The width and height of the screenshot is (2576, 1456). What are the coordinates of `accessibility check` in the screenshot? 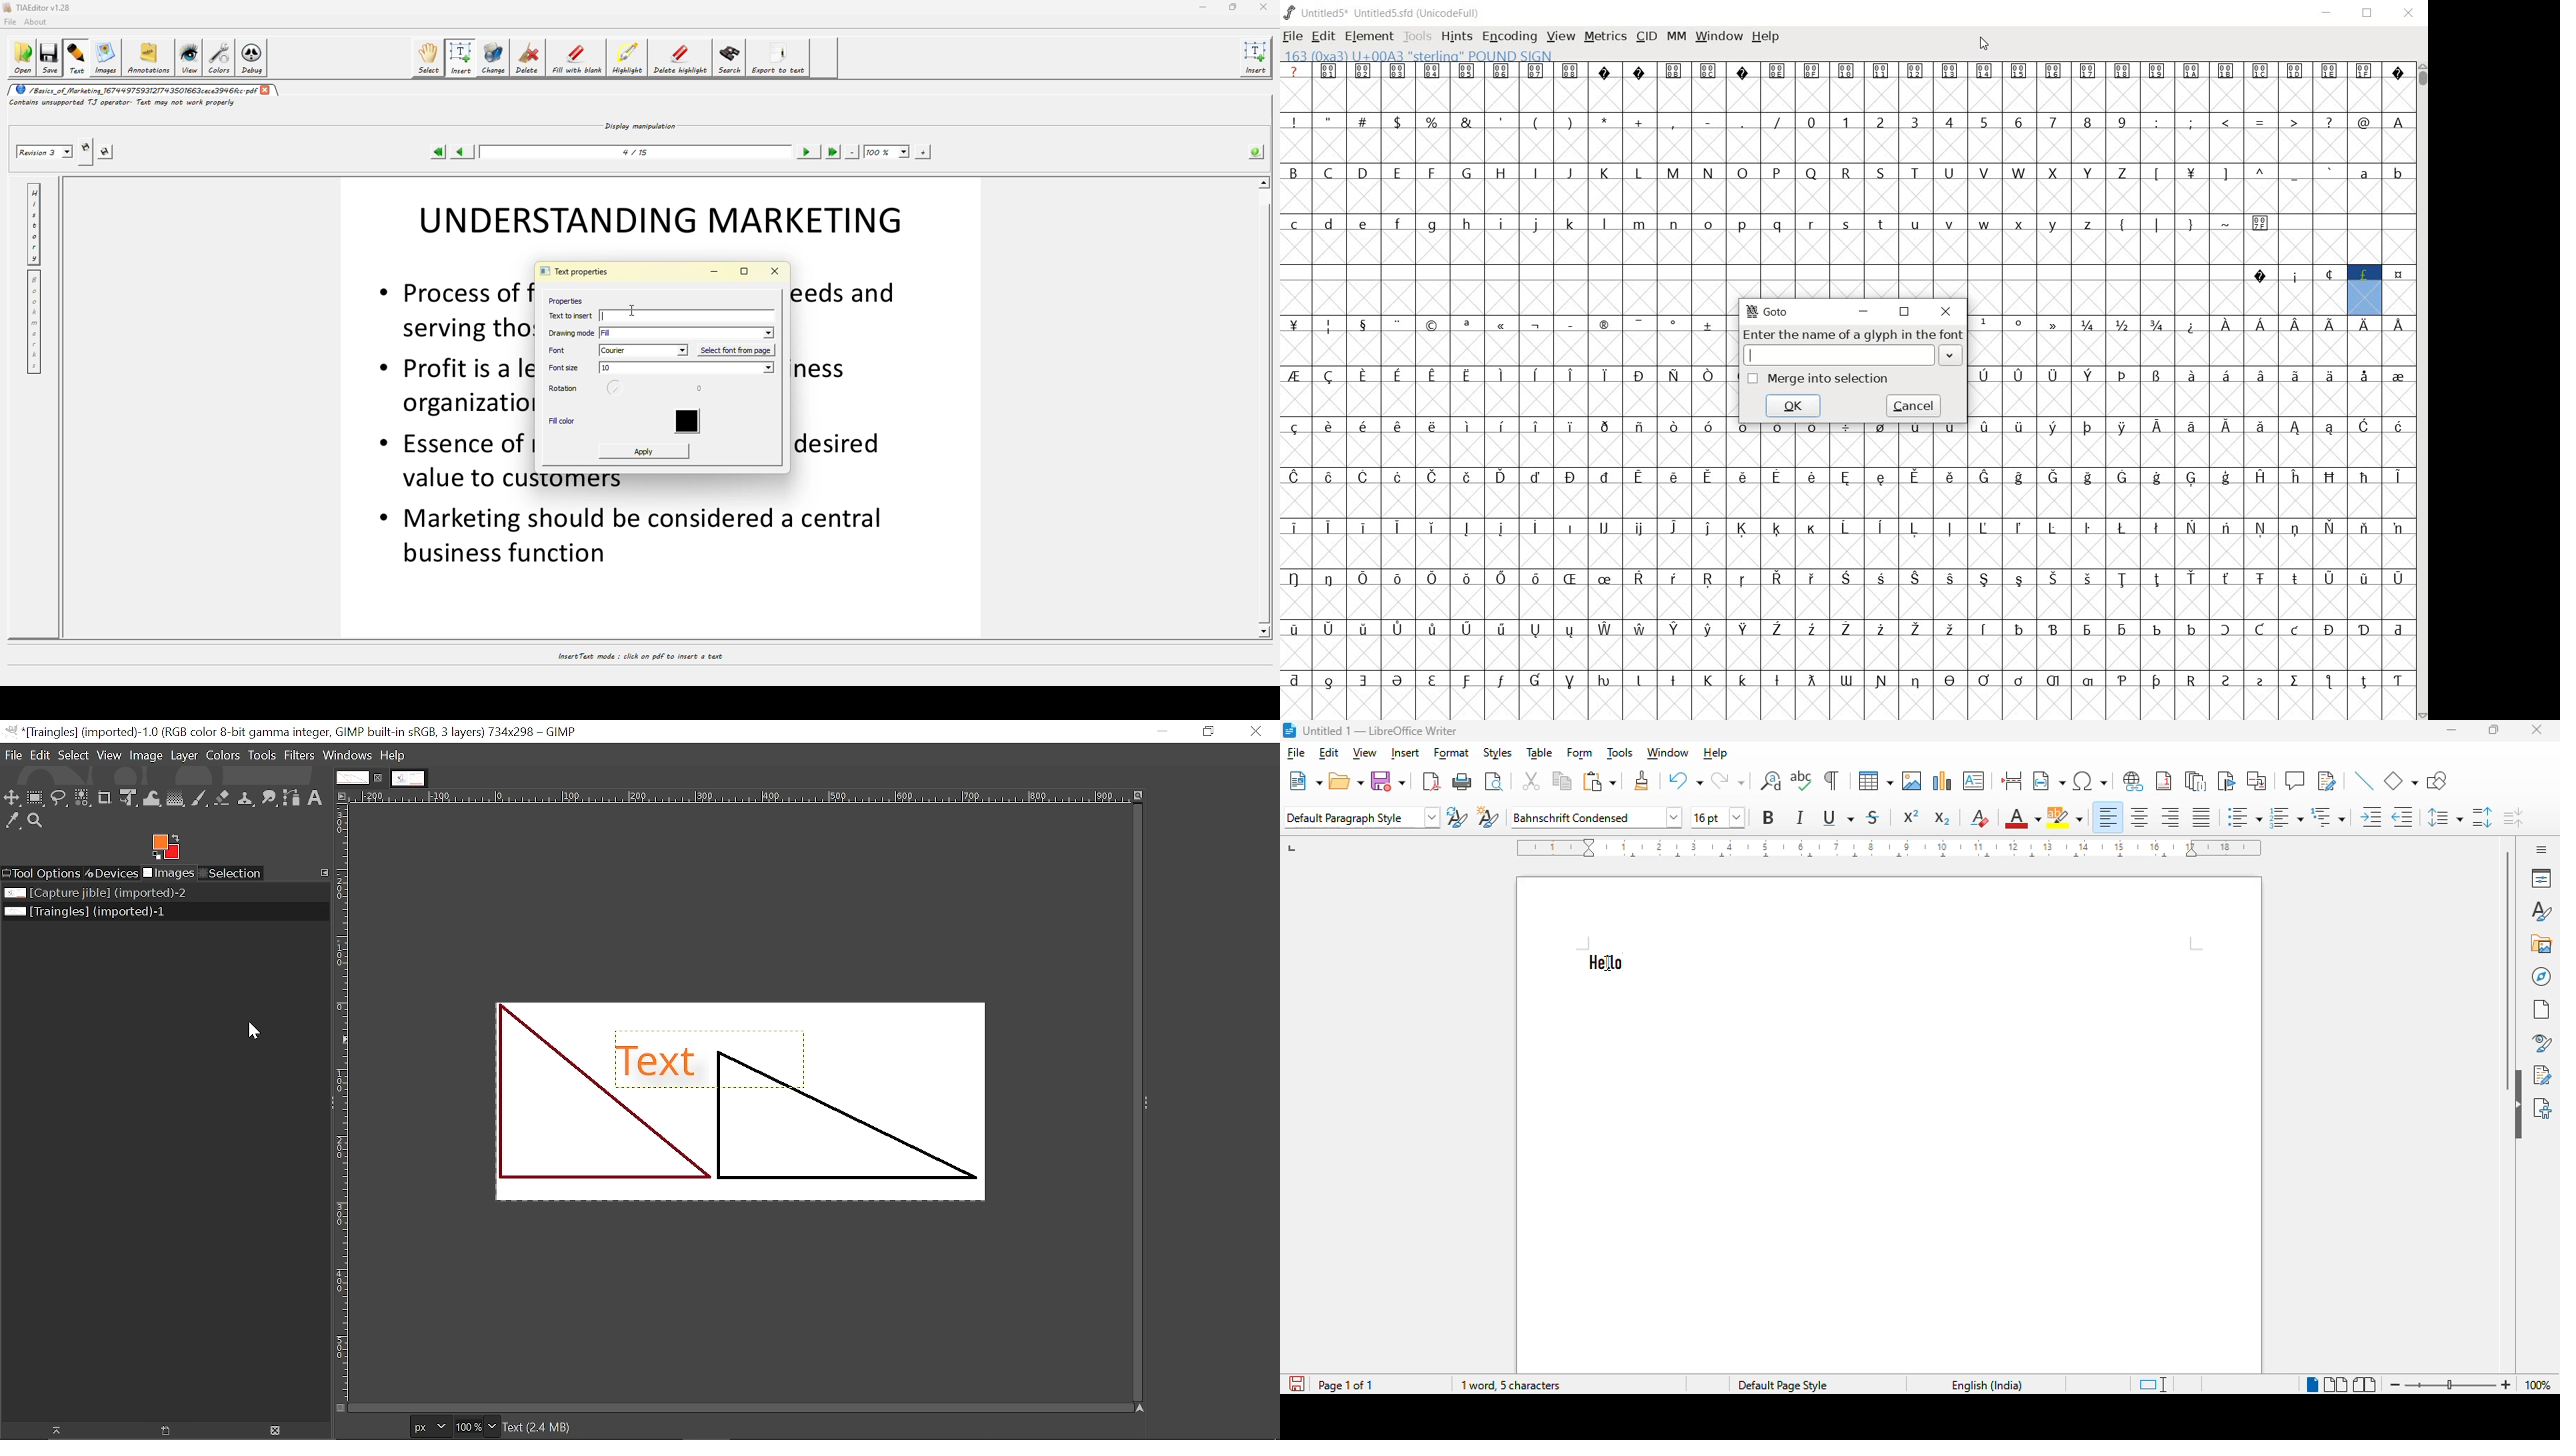 It's located at (2542, 1107).